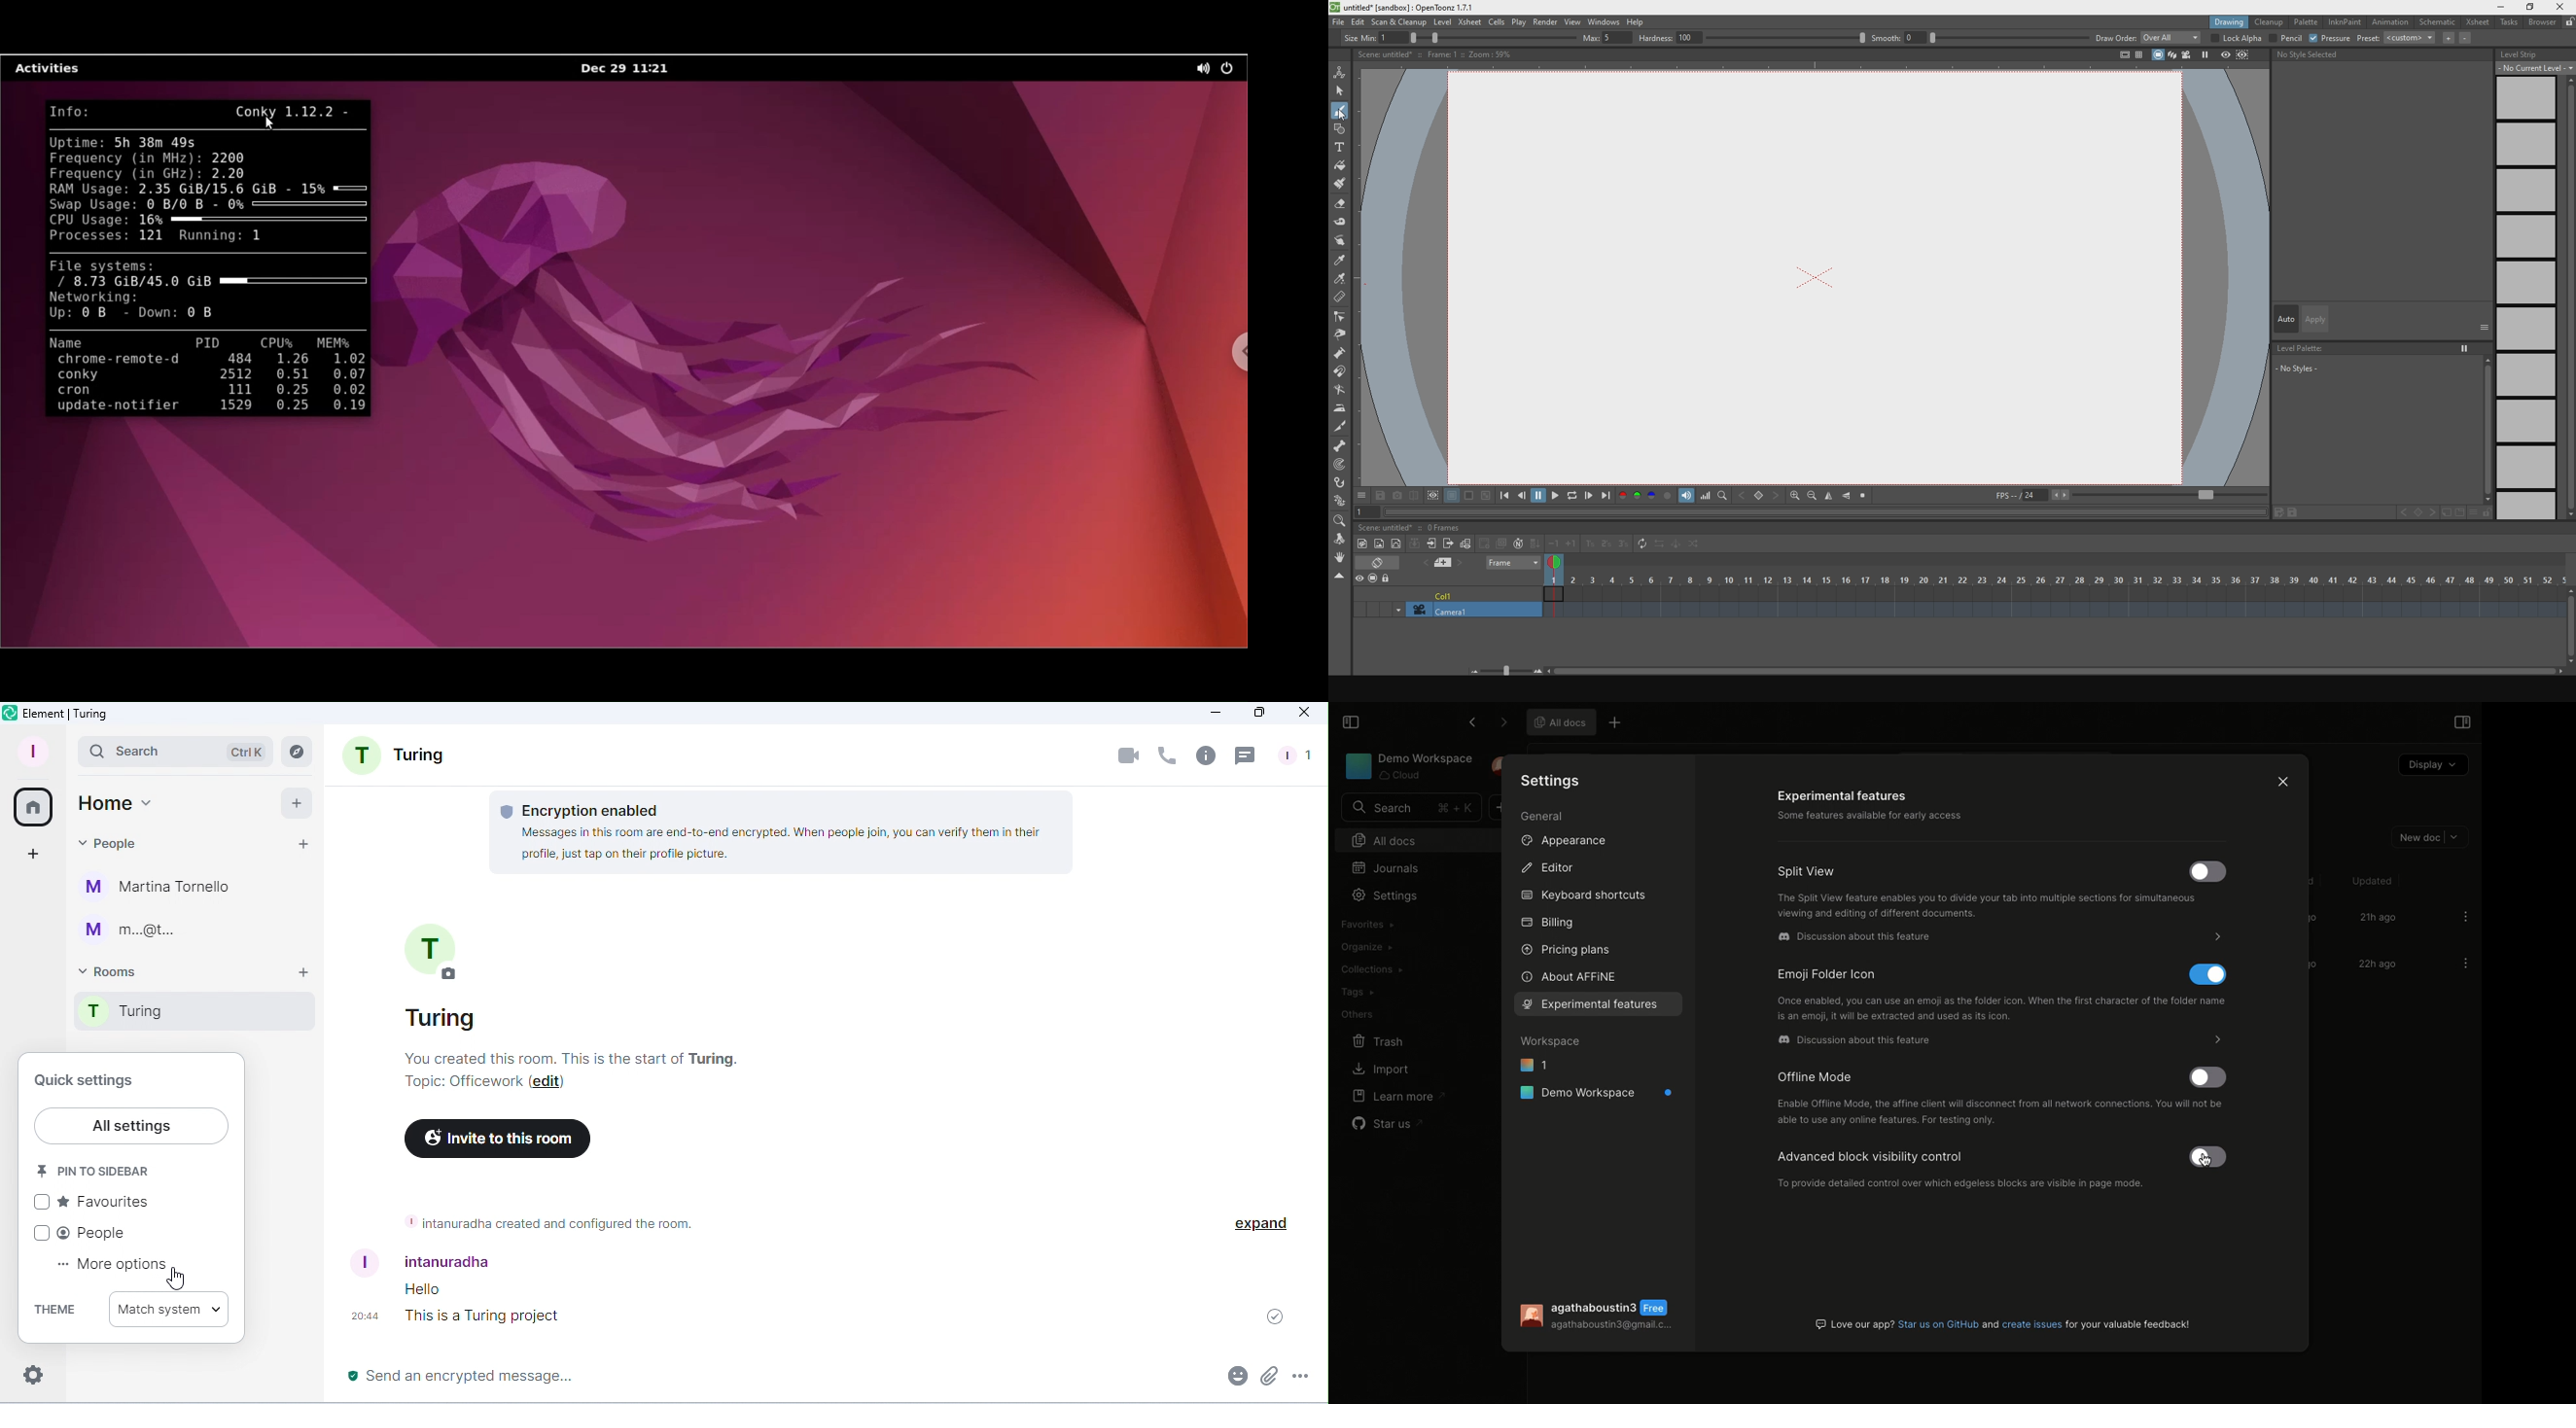 This screenshot has height=1428, width=2576. What do you see at coordinates (1341, 521) in the screenshot?
I see `zoom` at bounding box center [1341, 521].